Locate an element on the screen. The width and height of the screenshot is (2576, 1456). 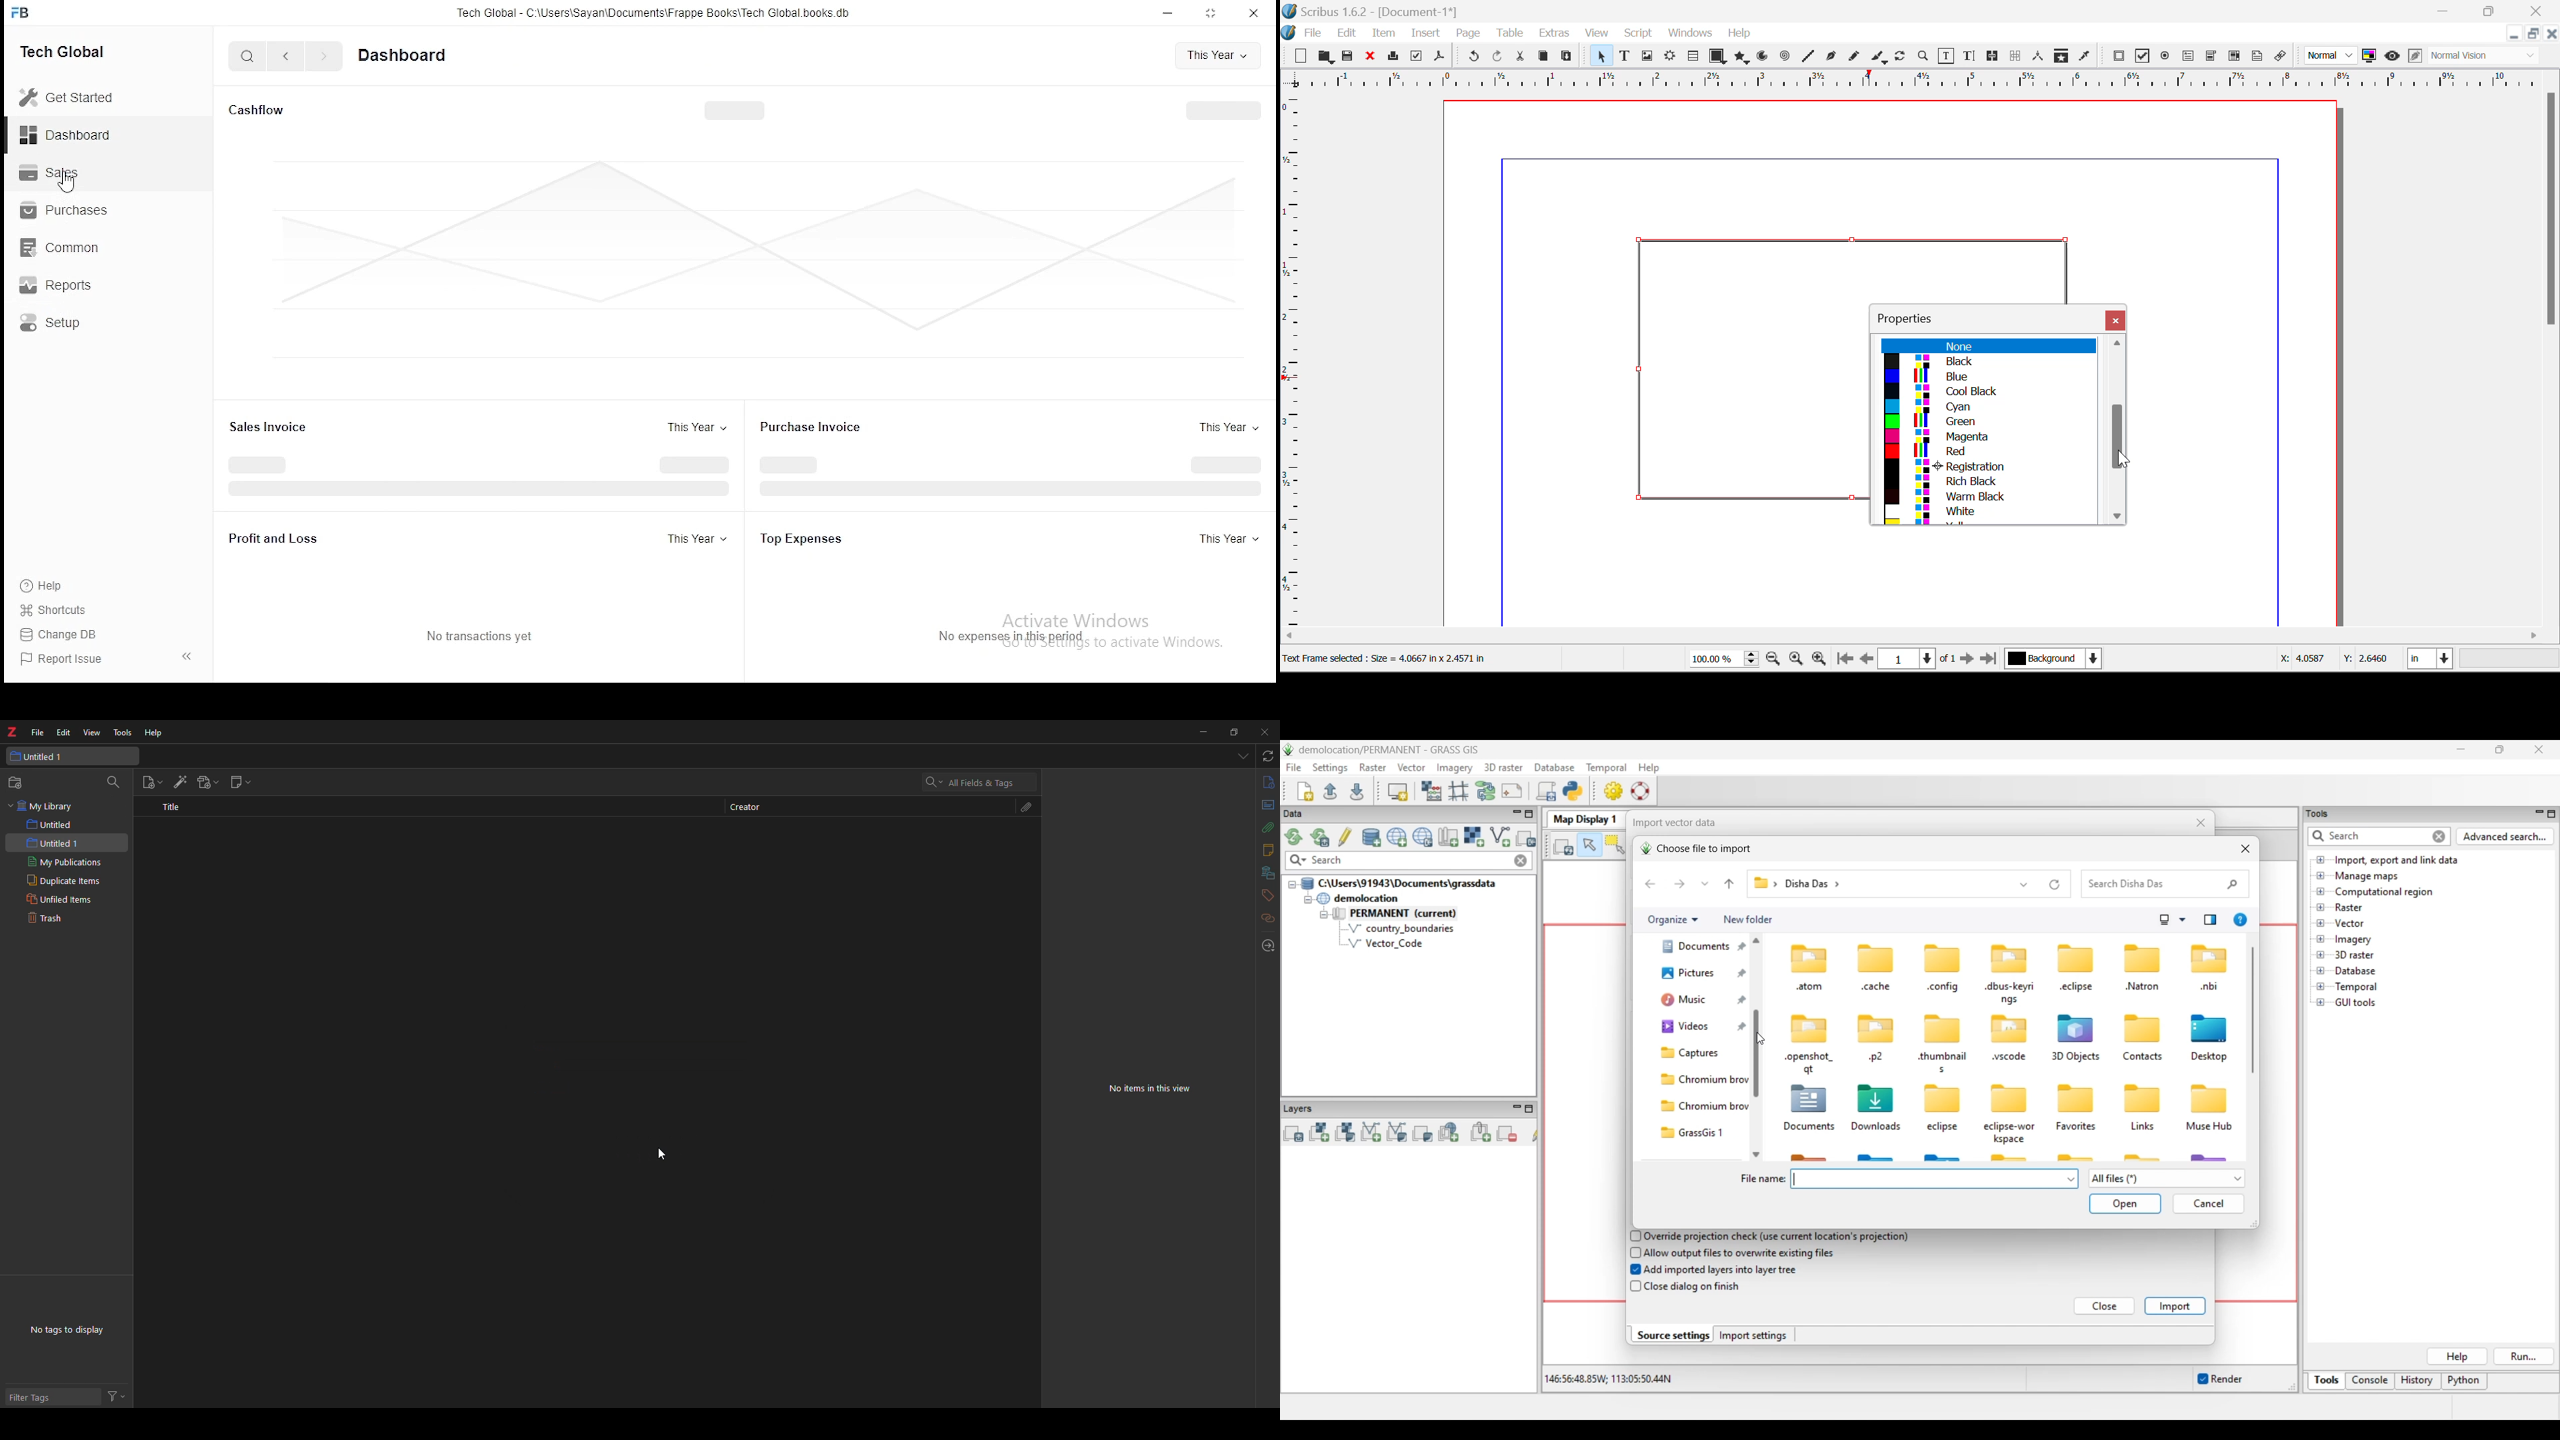
tabs is located at coordinates (1242, 757).